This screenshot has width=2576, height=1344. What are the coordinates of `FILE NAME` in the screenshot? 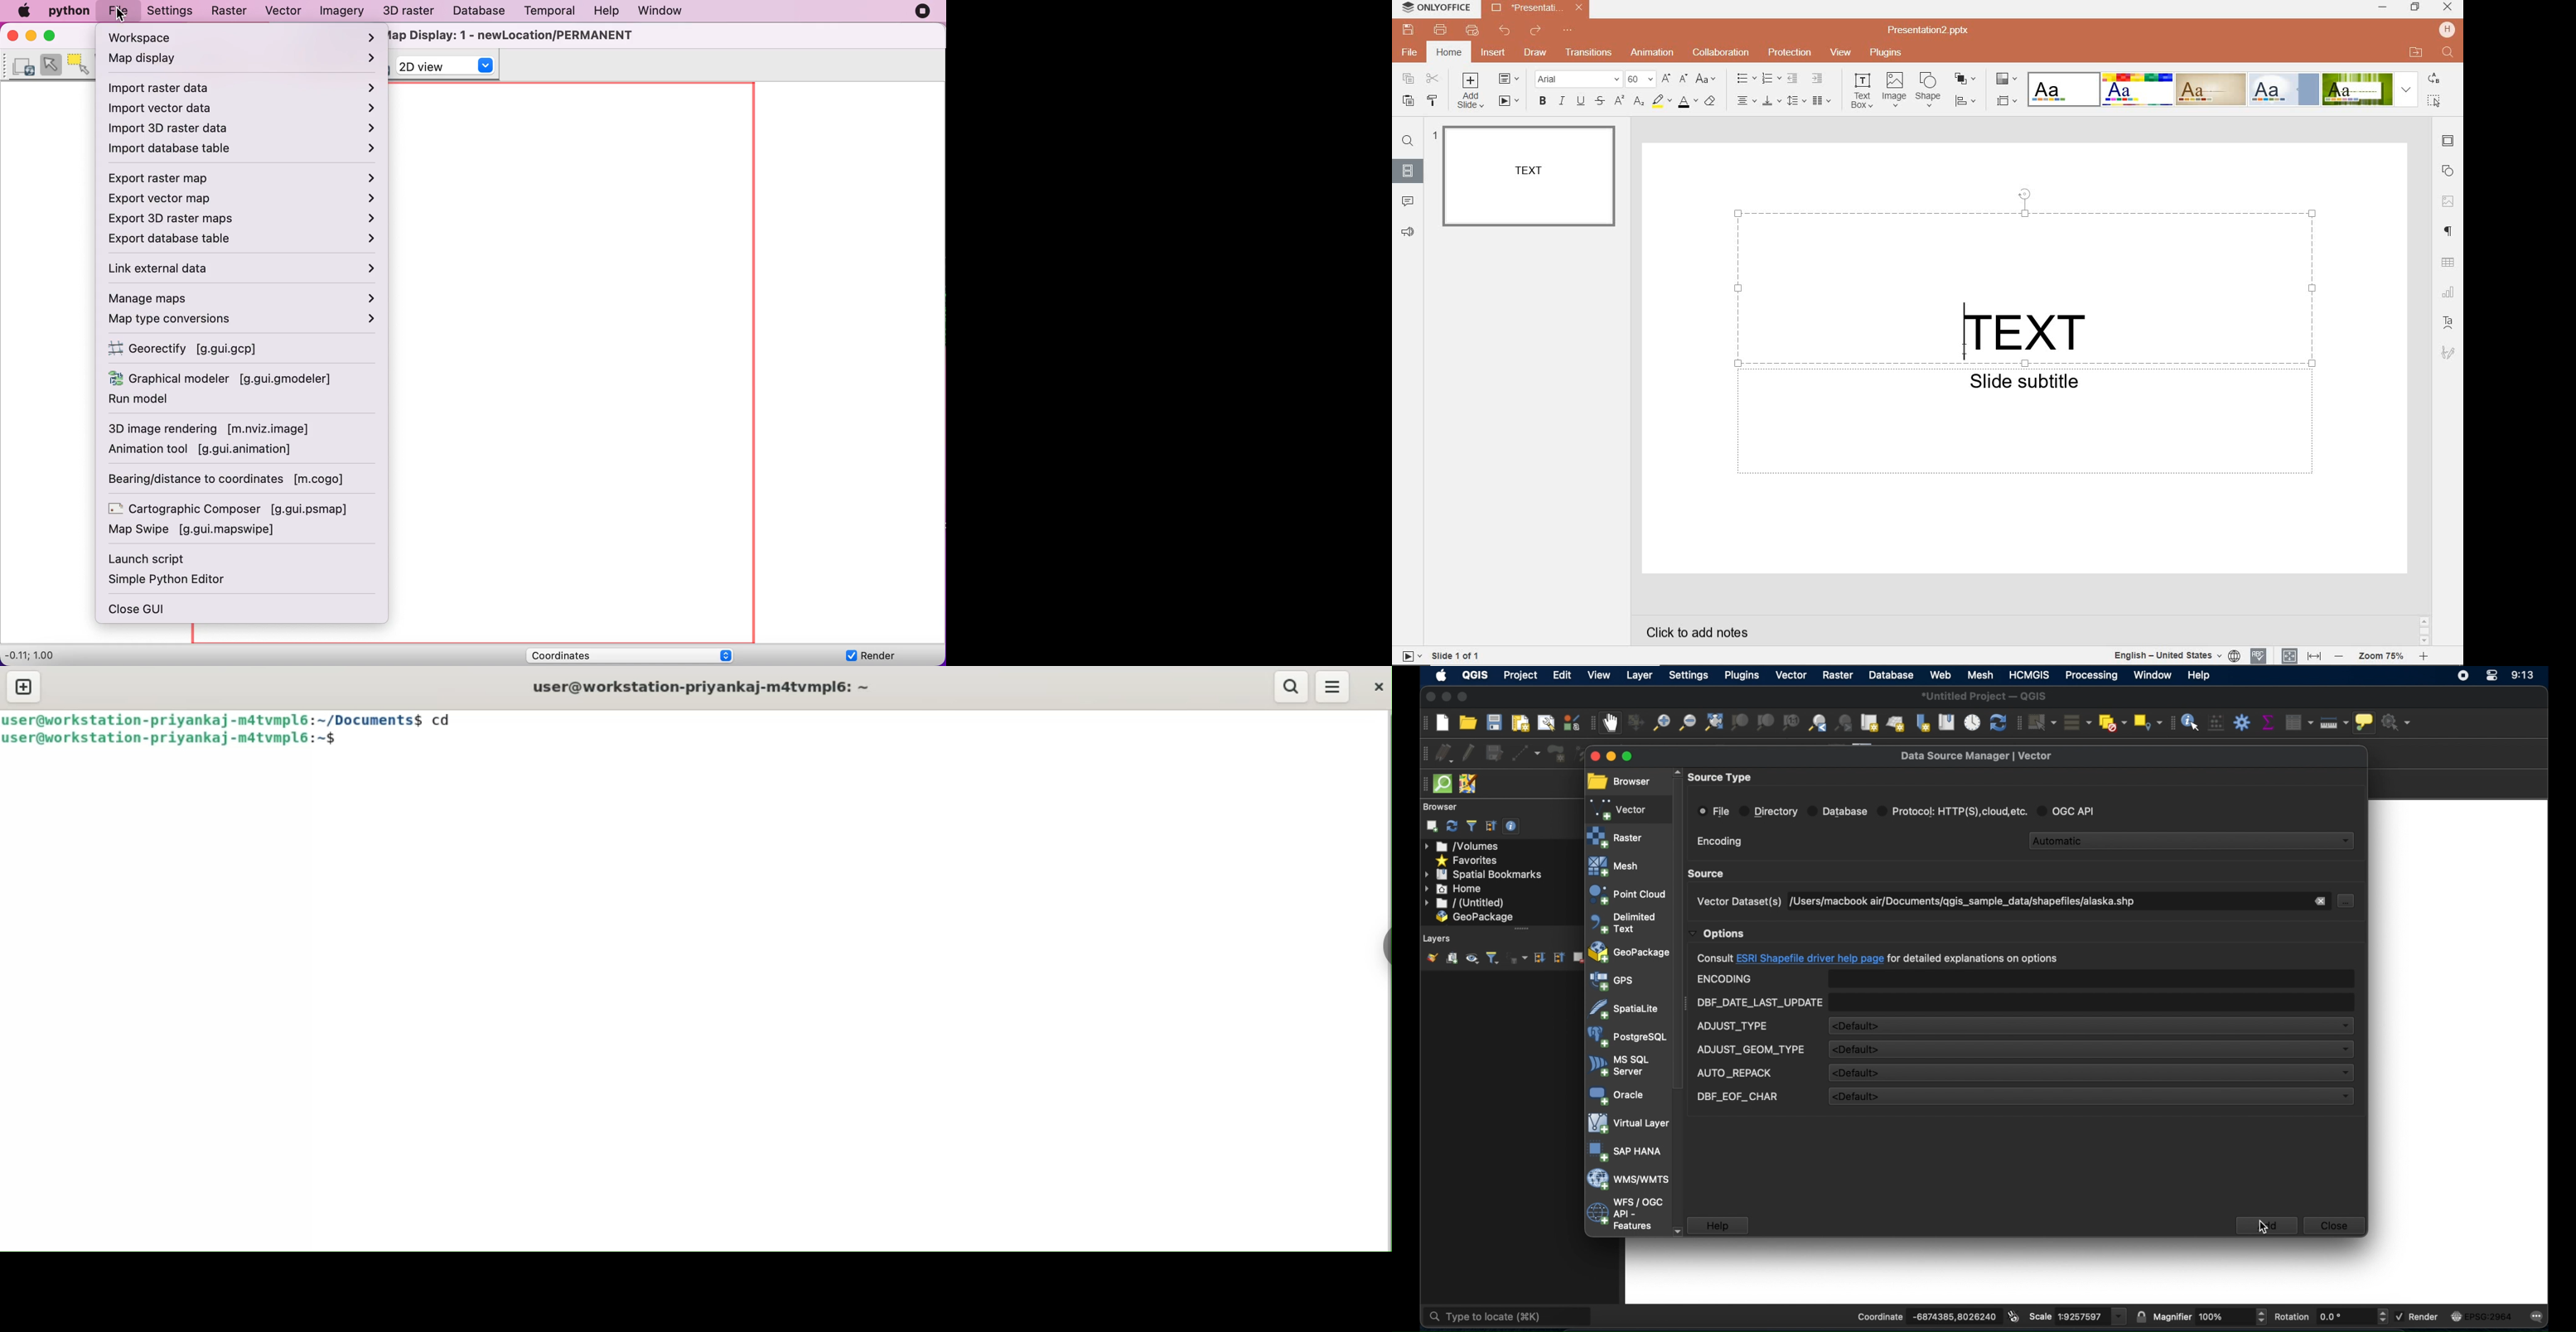 It's located at (1932, 30).